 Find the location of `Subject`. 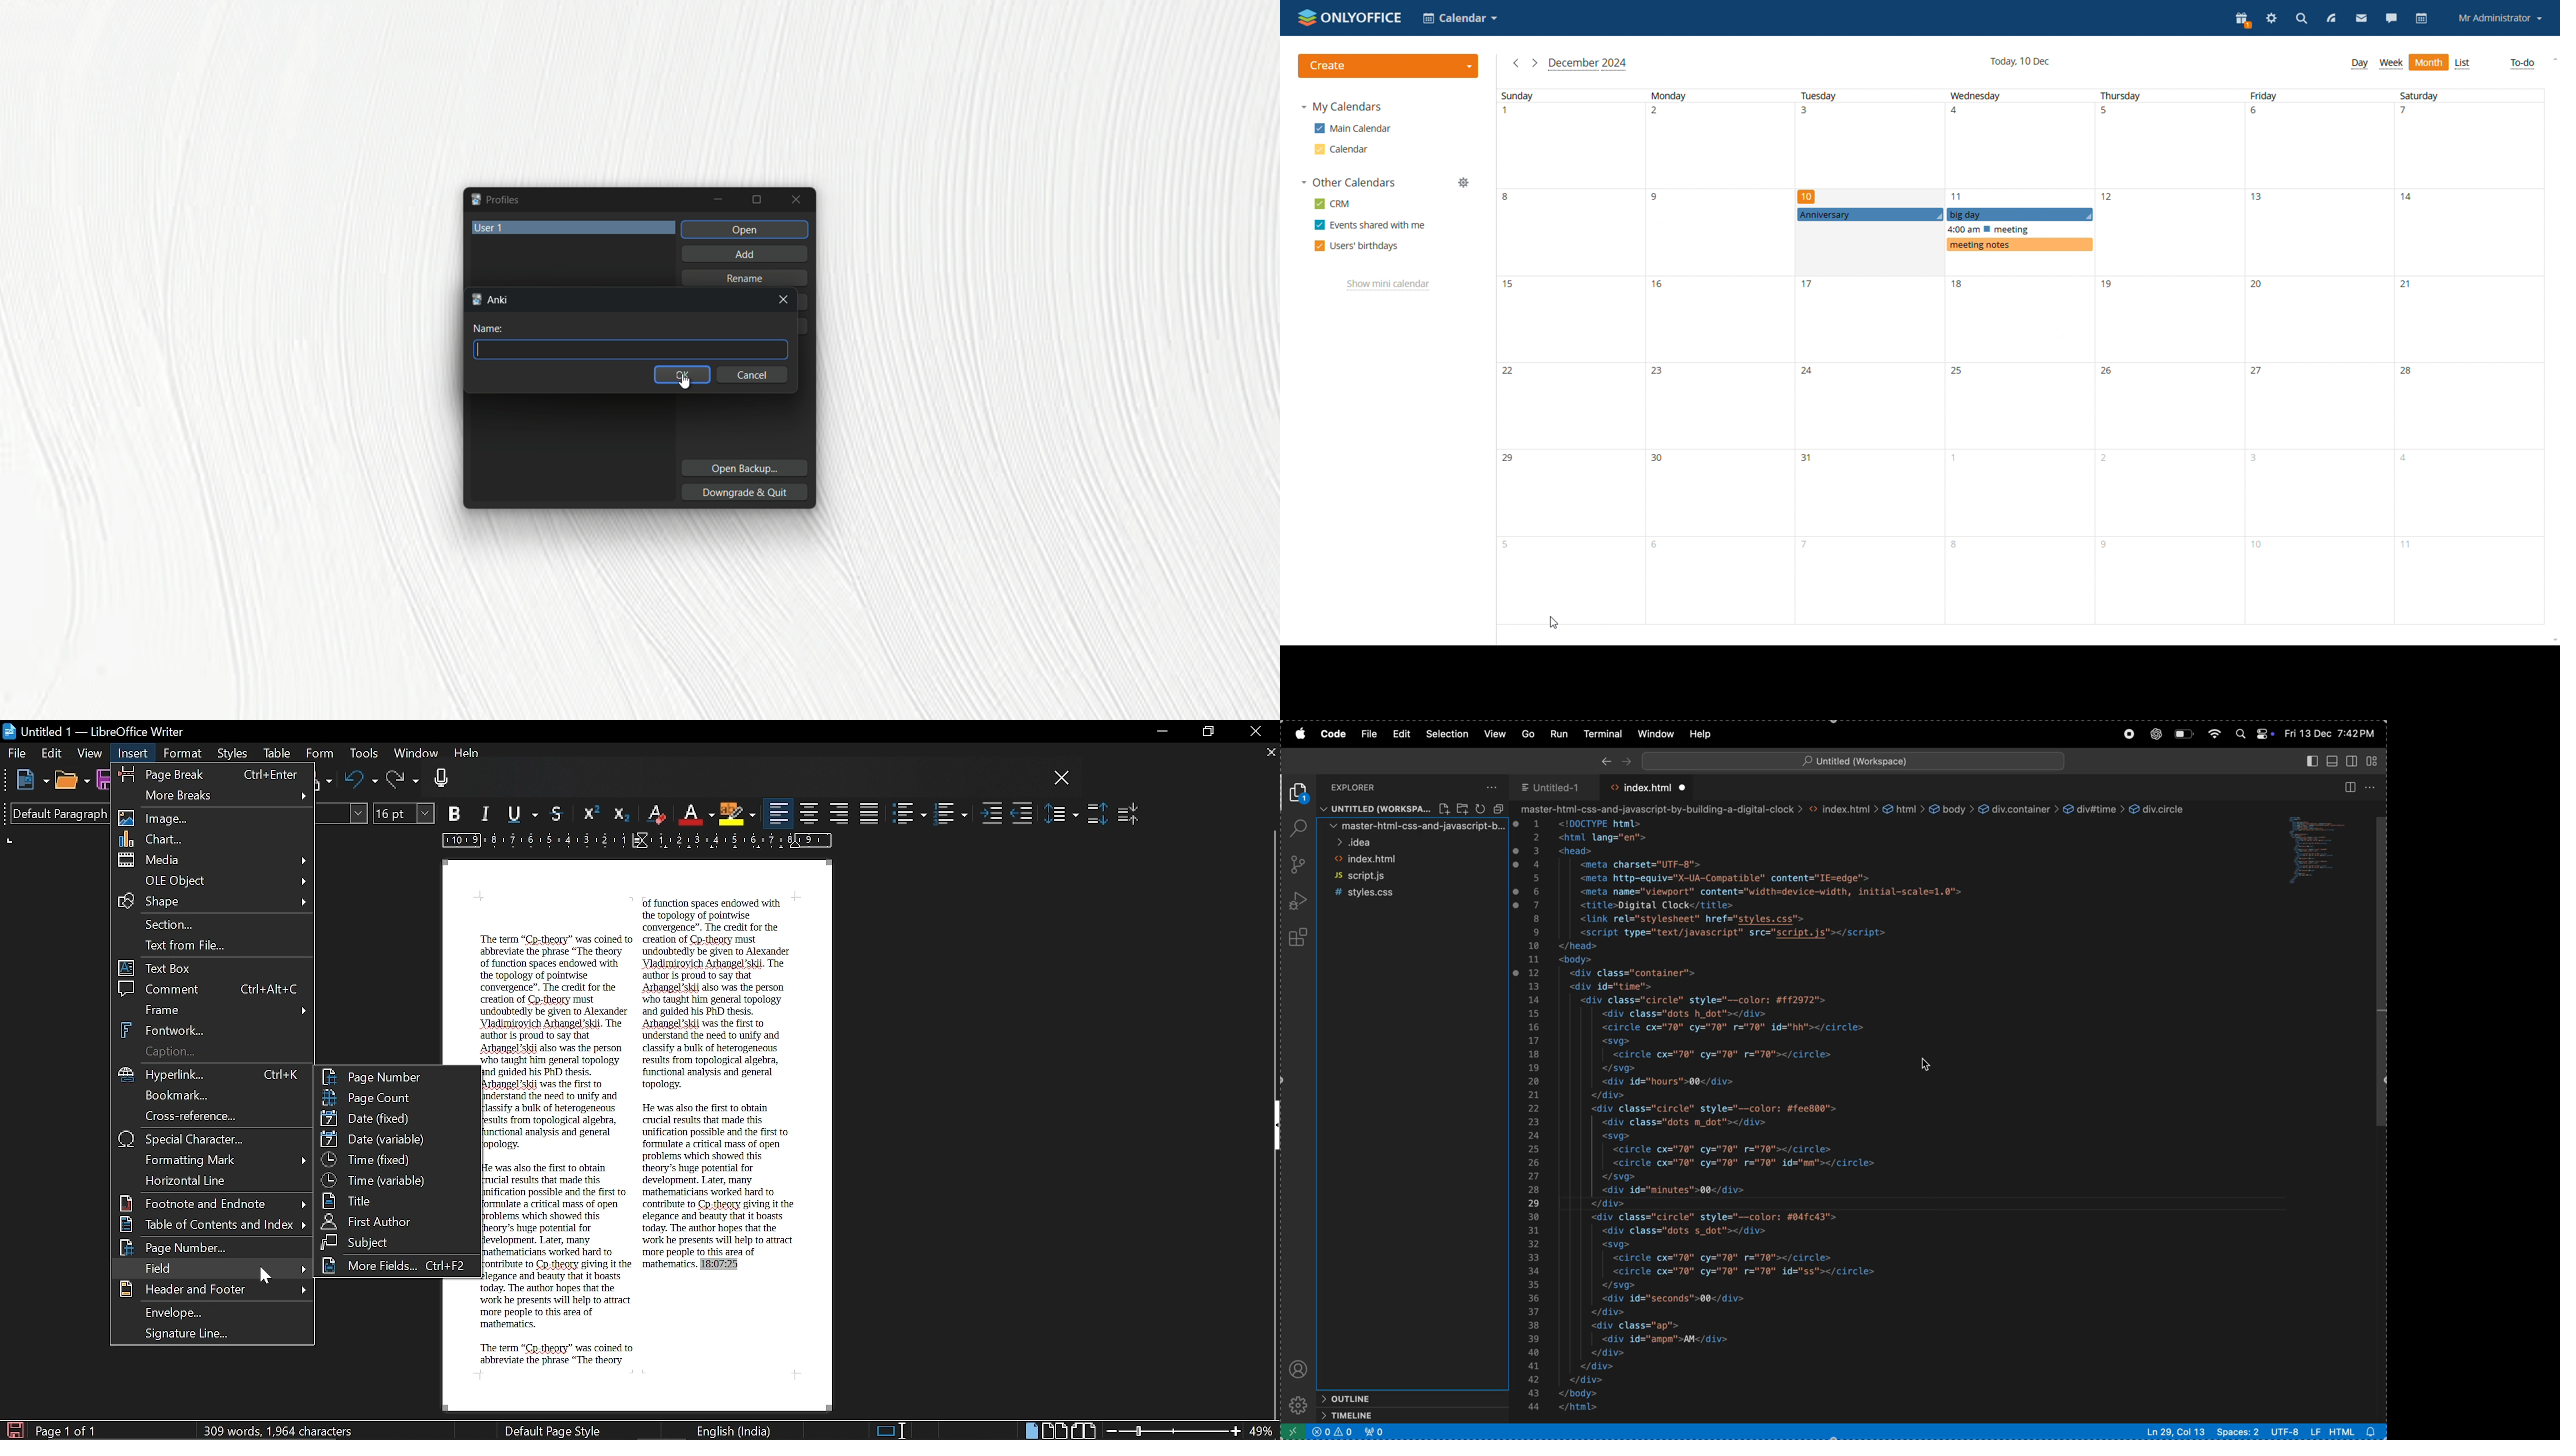

Subject is located at coordinates (395, 1242).